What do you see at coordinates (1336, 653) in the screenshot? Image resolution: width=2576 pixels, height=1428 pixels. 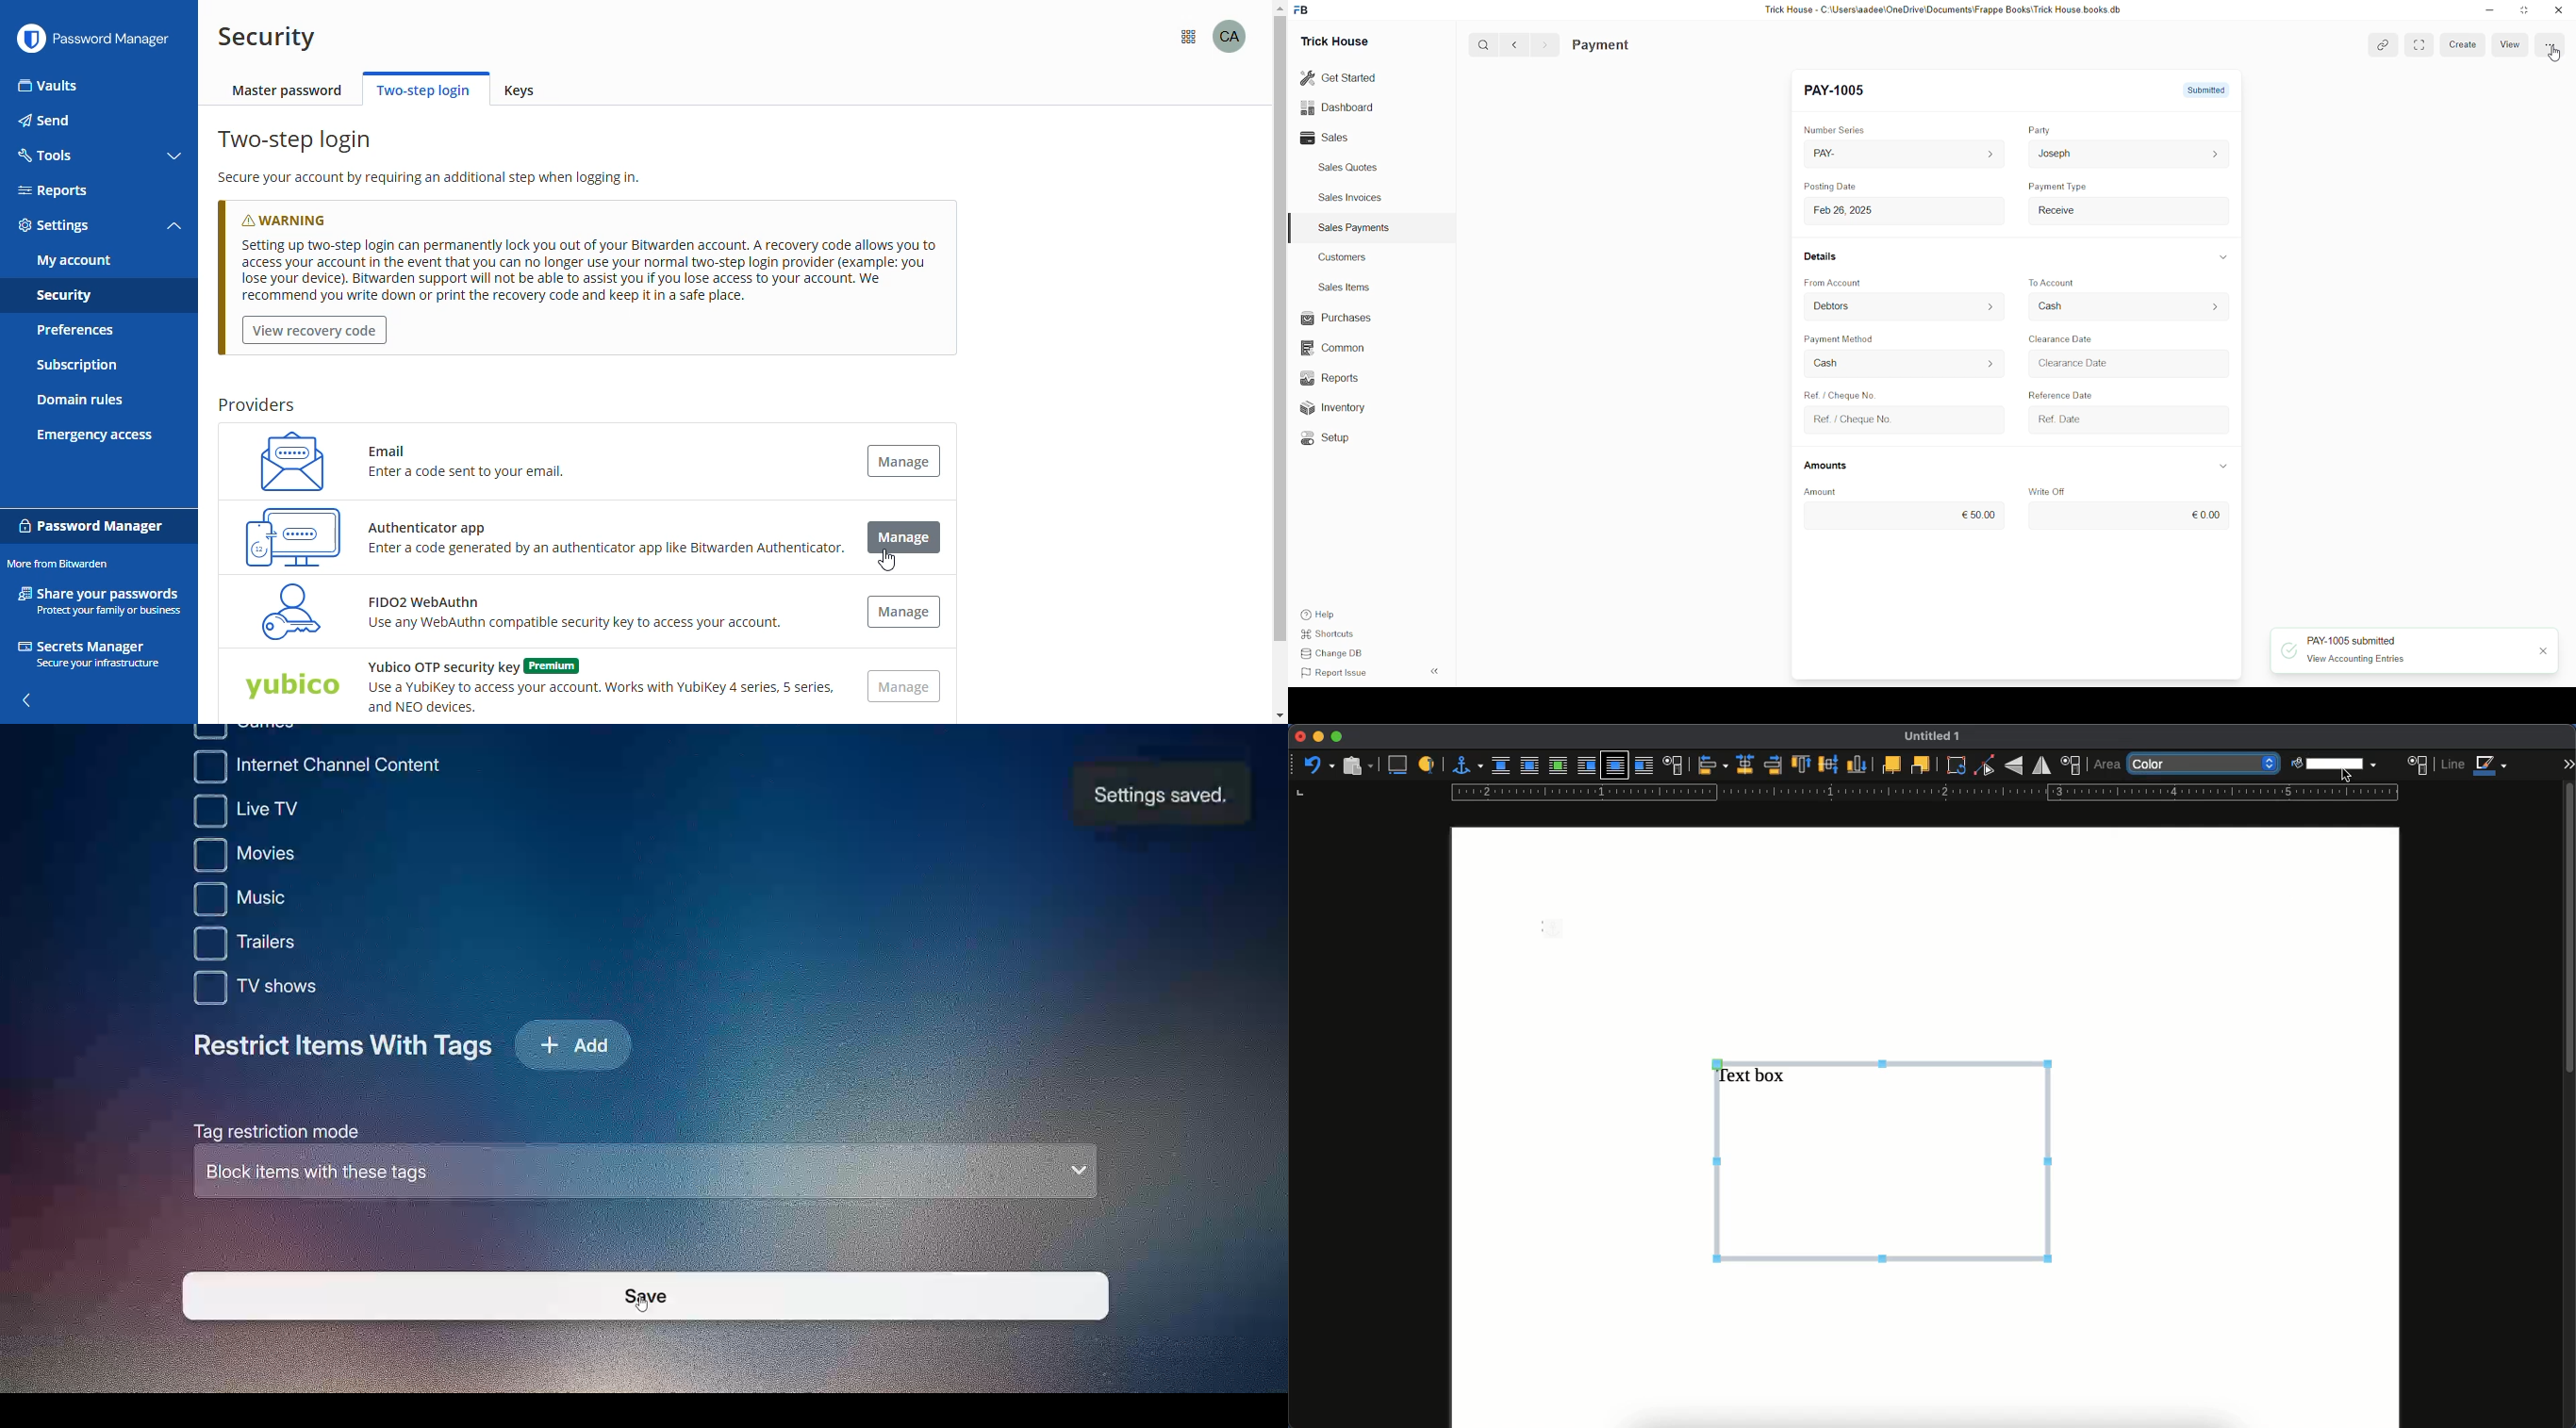 I see `Change DB` at bounding box center [1336, 653].